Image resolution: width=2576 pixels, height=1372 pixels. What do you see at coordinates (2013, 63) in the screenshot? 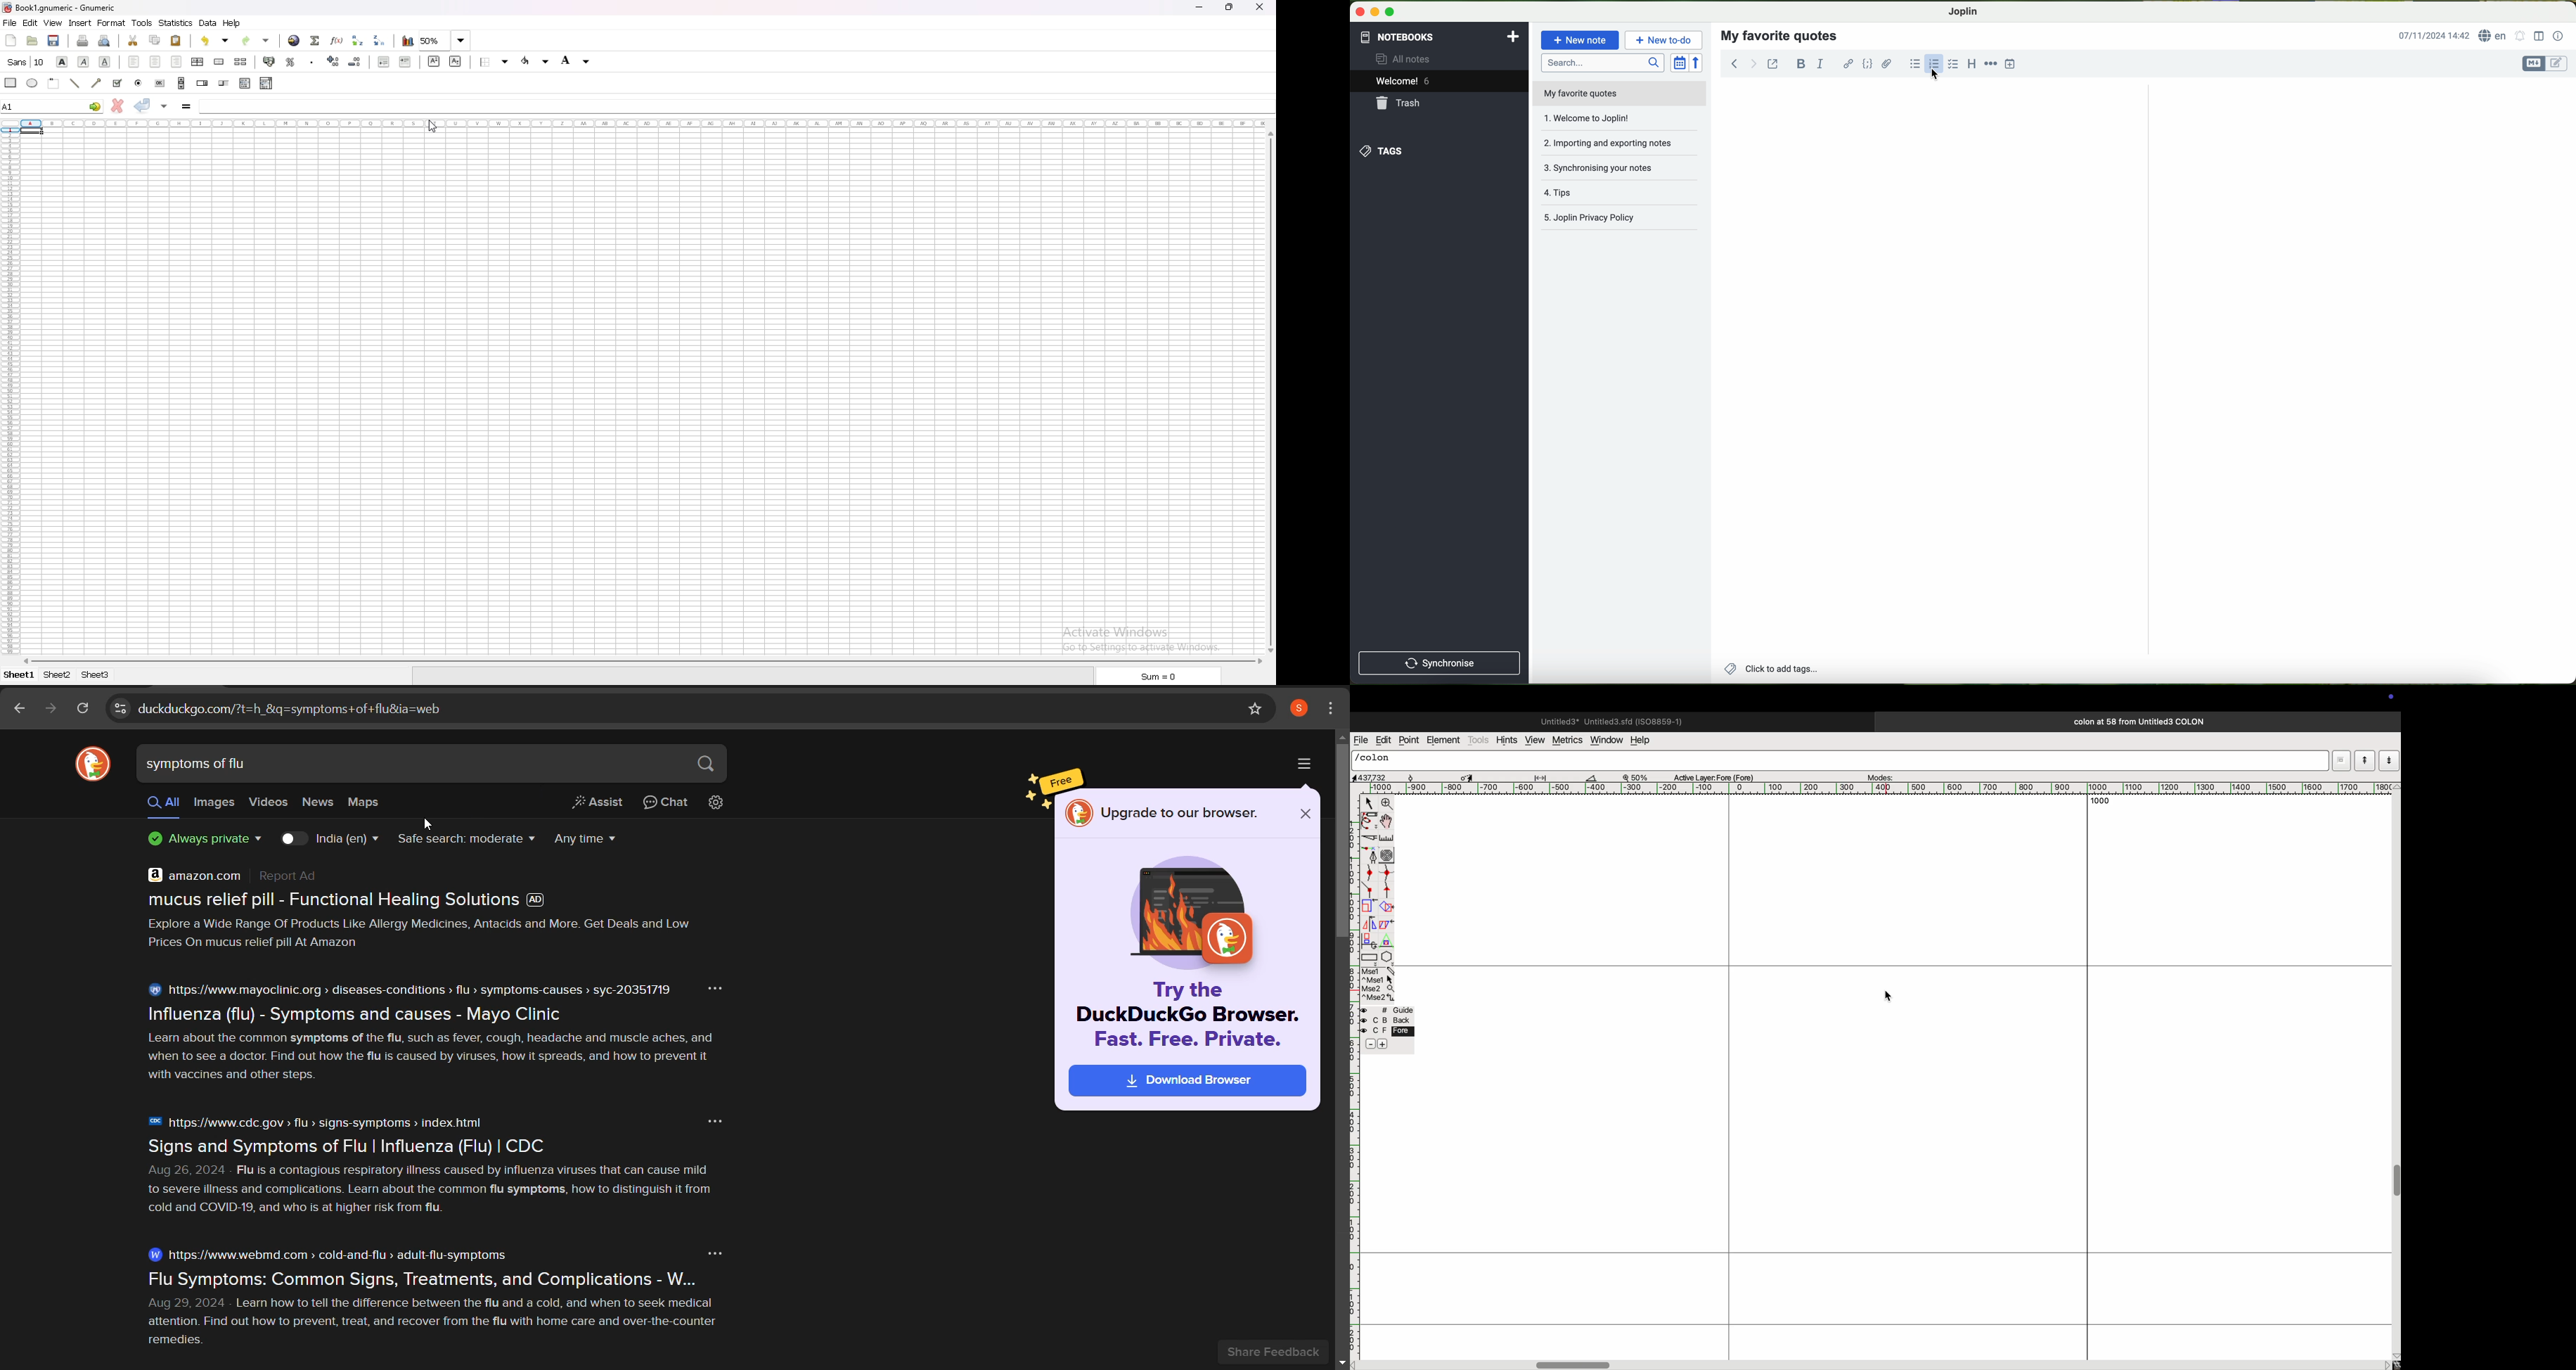
I see `insert time` at bounding box center [2013, 63].